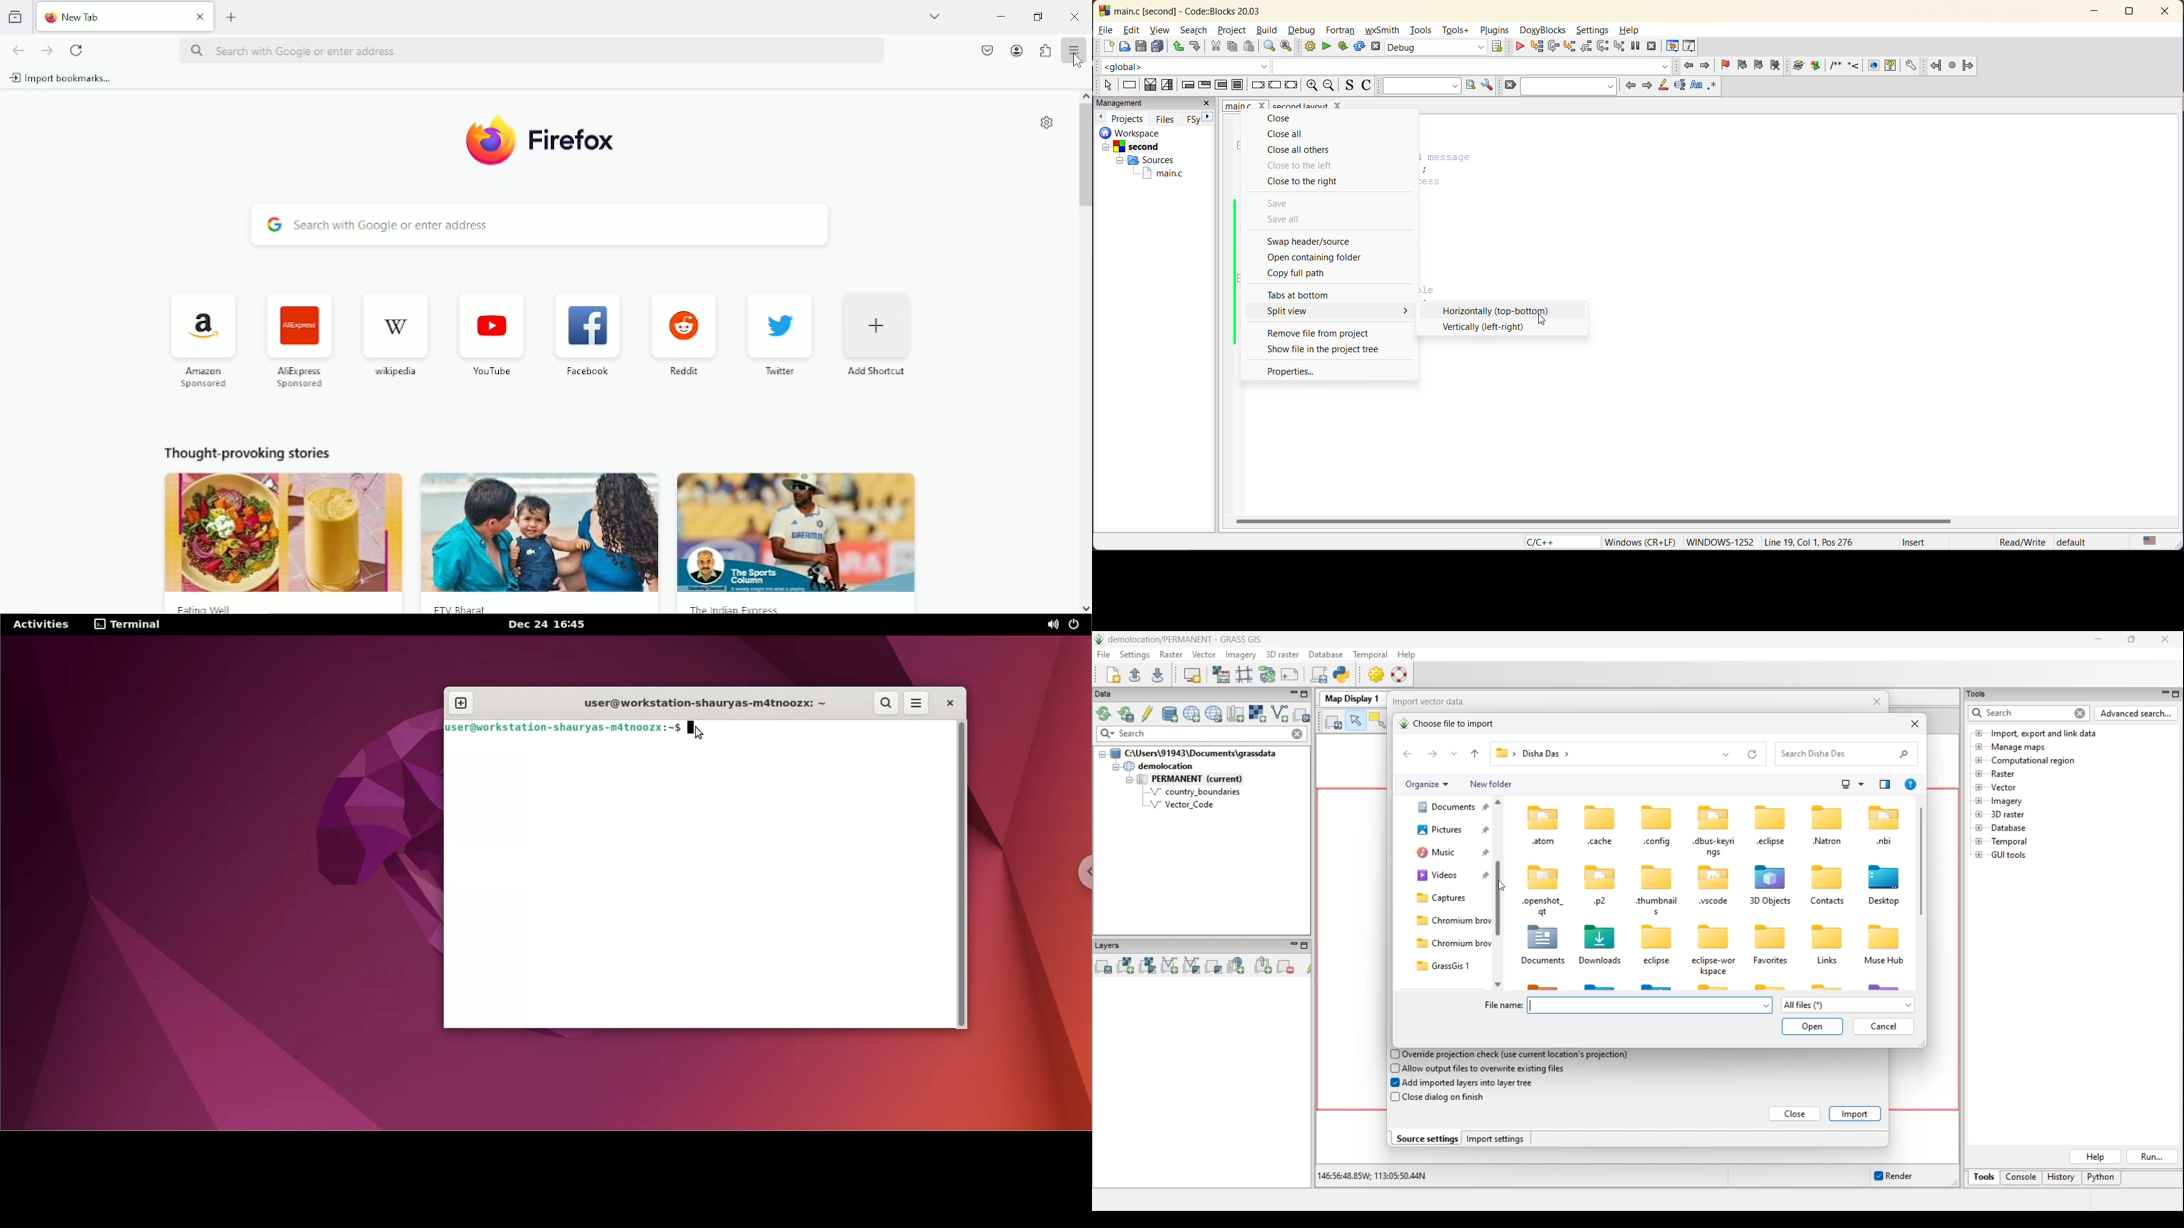 This screenshot has height=1232, width=2184. Describe the element at coordinates (1301, 715) in the screenshot. I see `Select another import option` at that location.